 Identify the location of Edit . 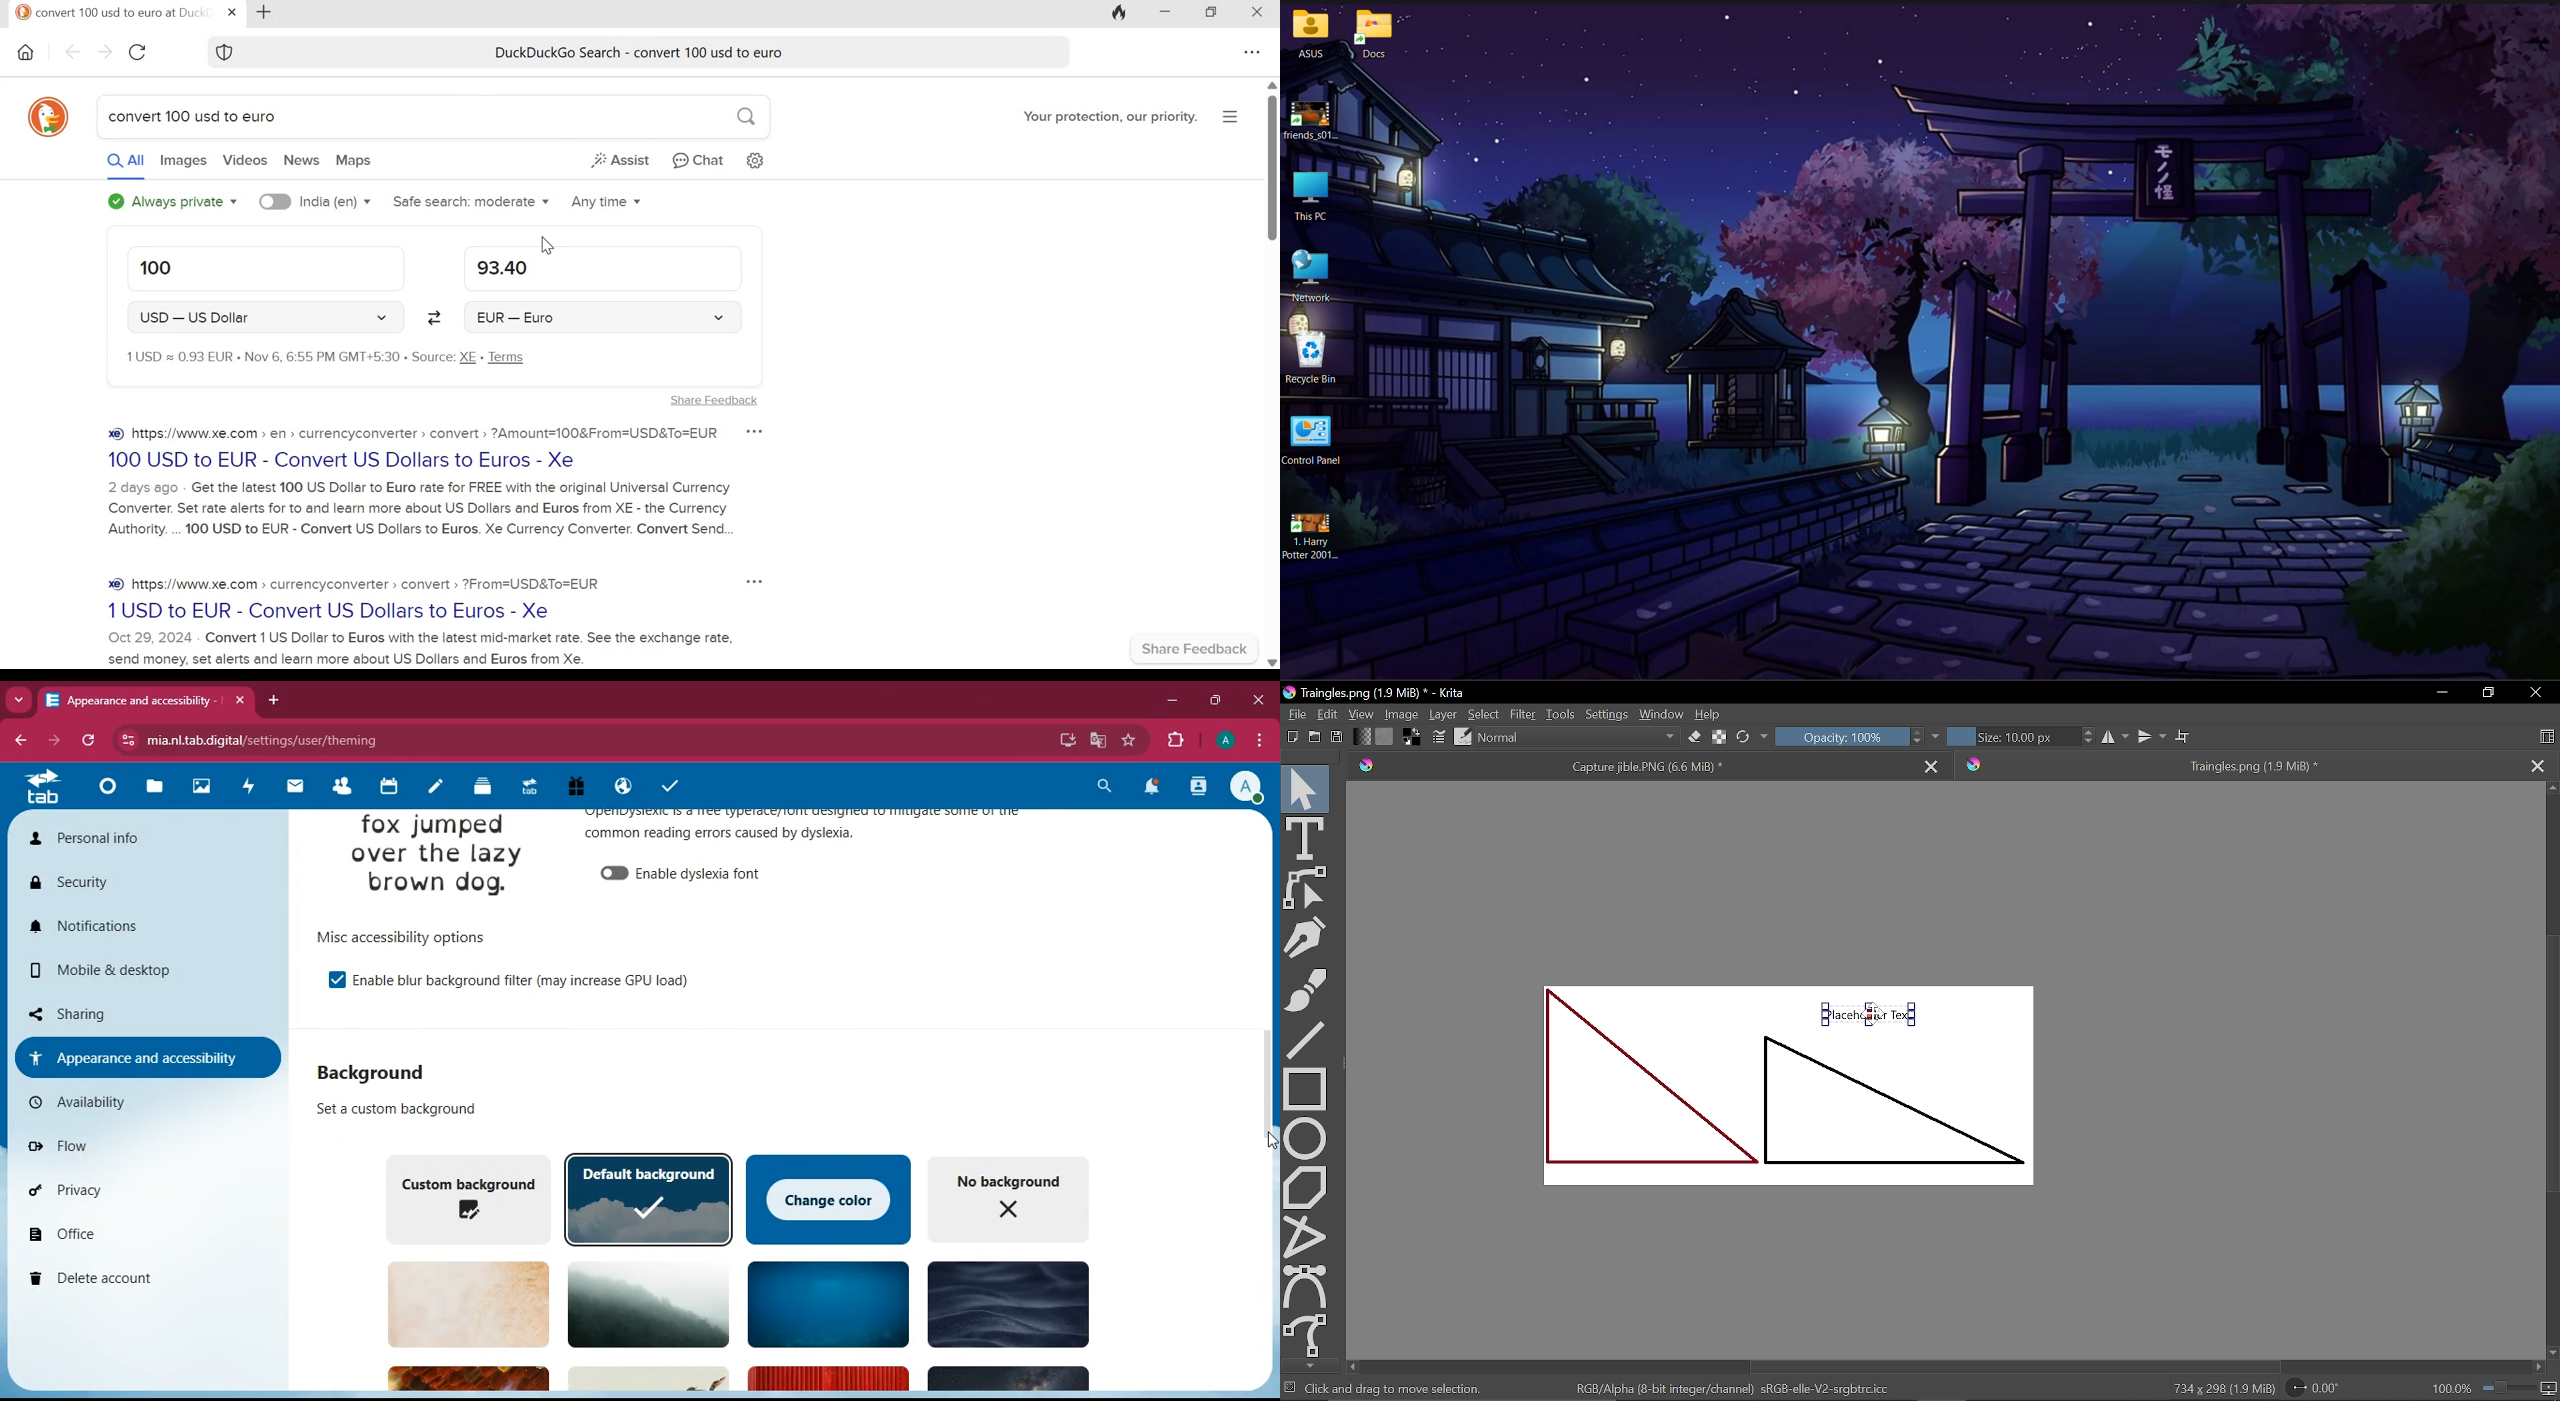
(1330, 715).